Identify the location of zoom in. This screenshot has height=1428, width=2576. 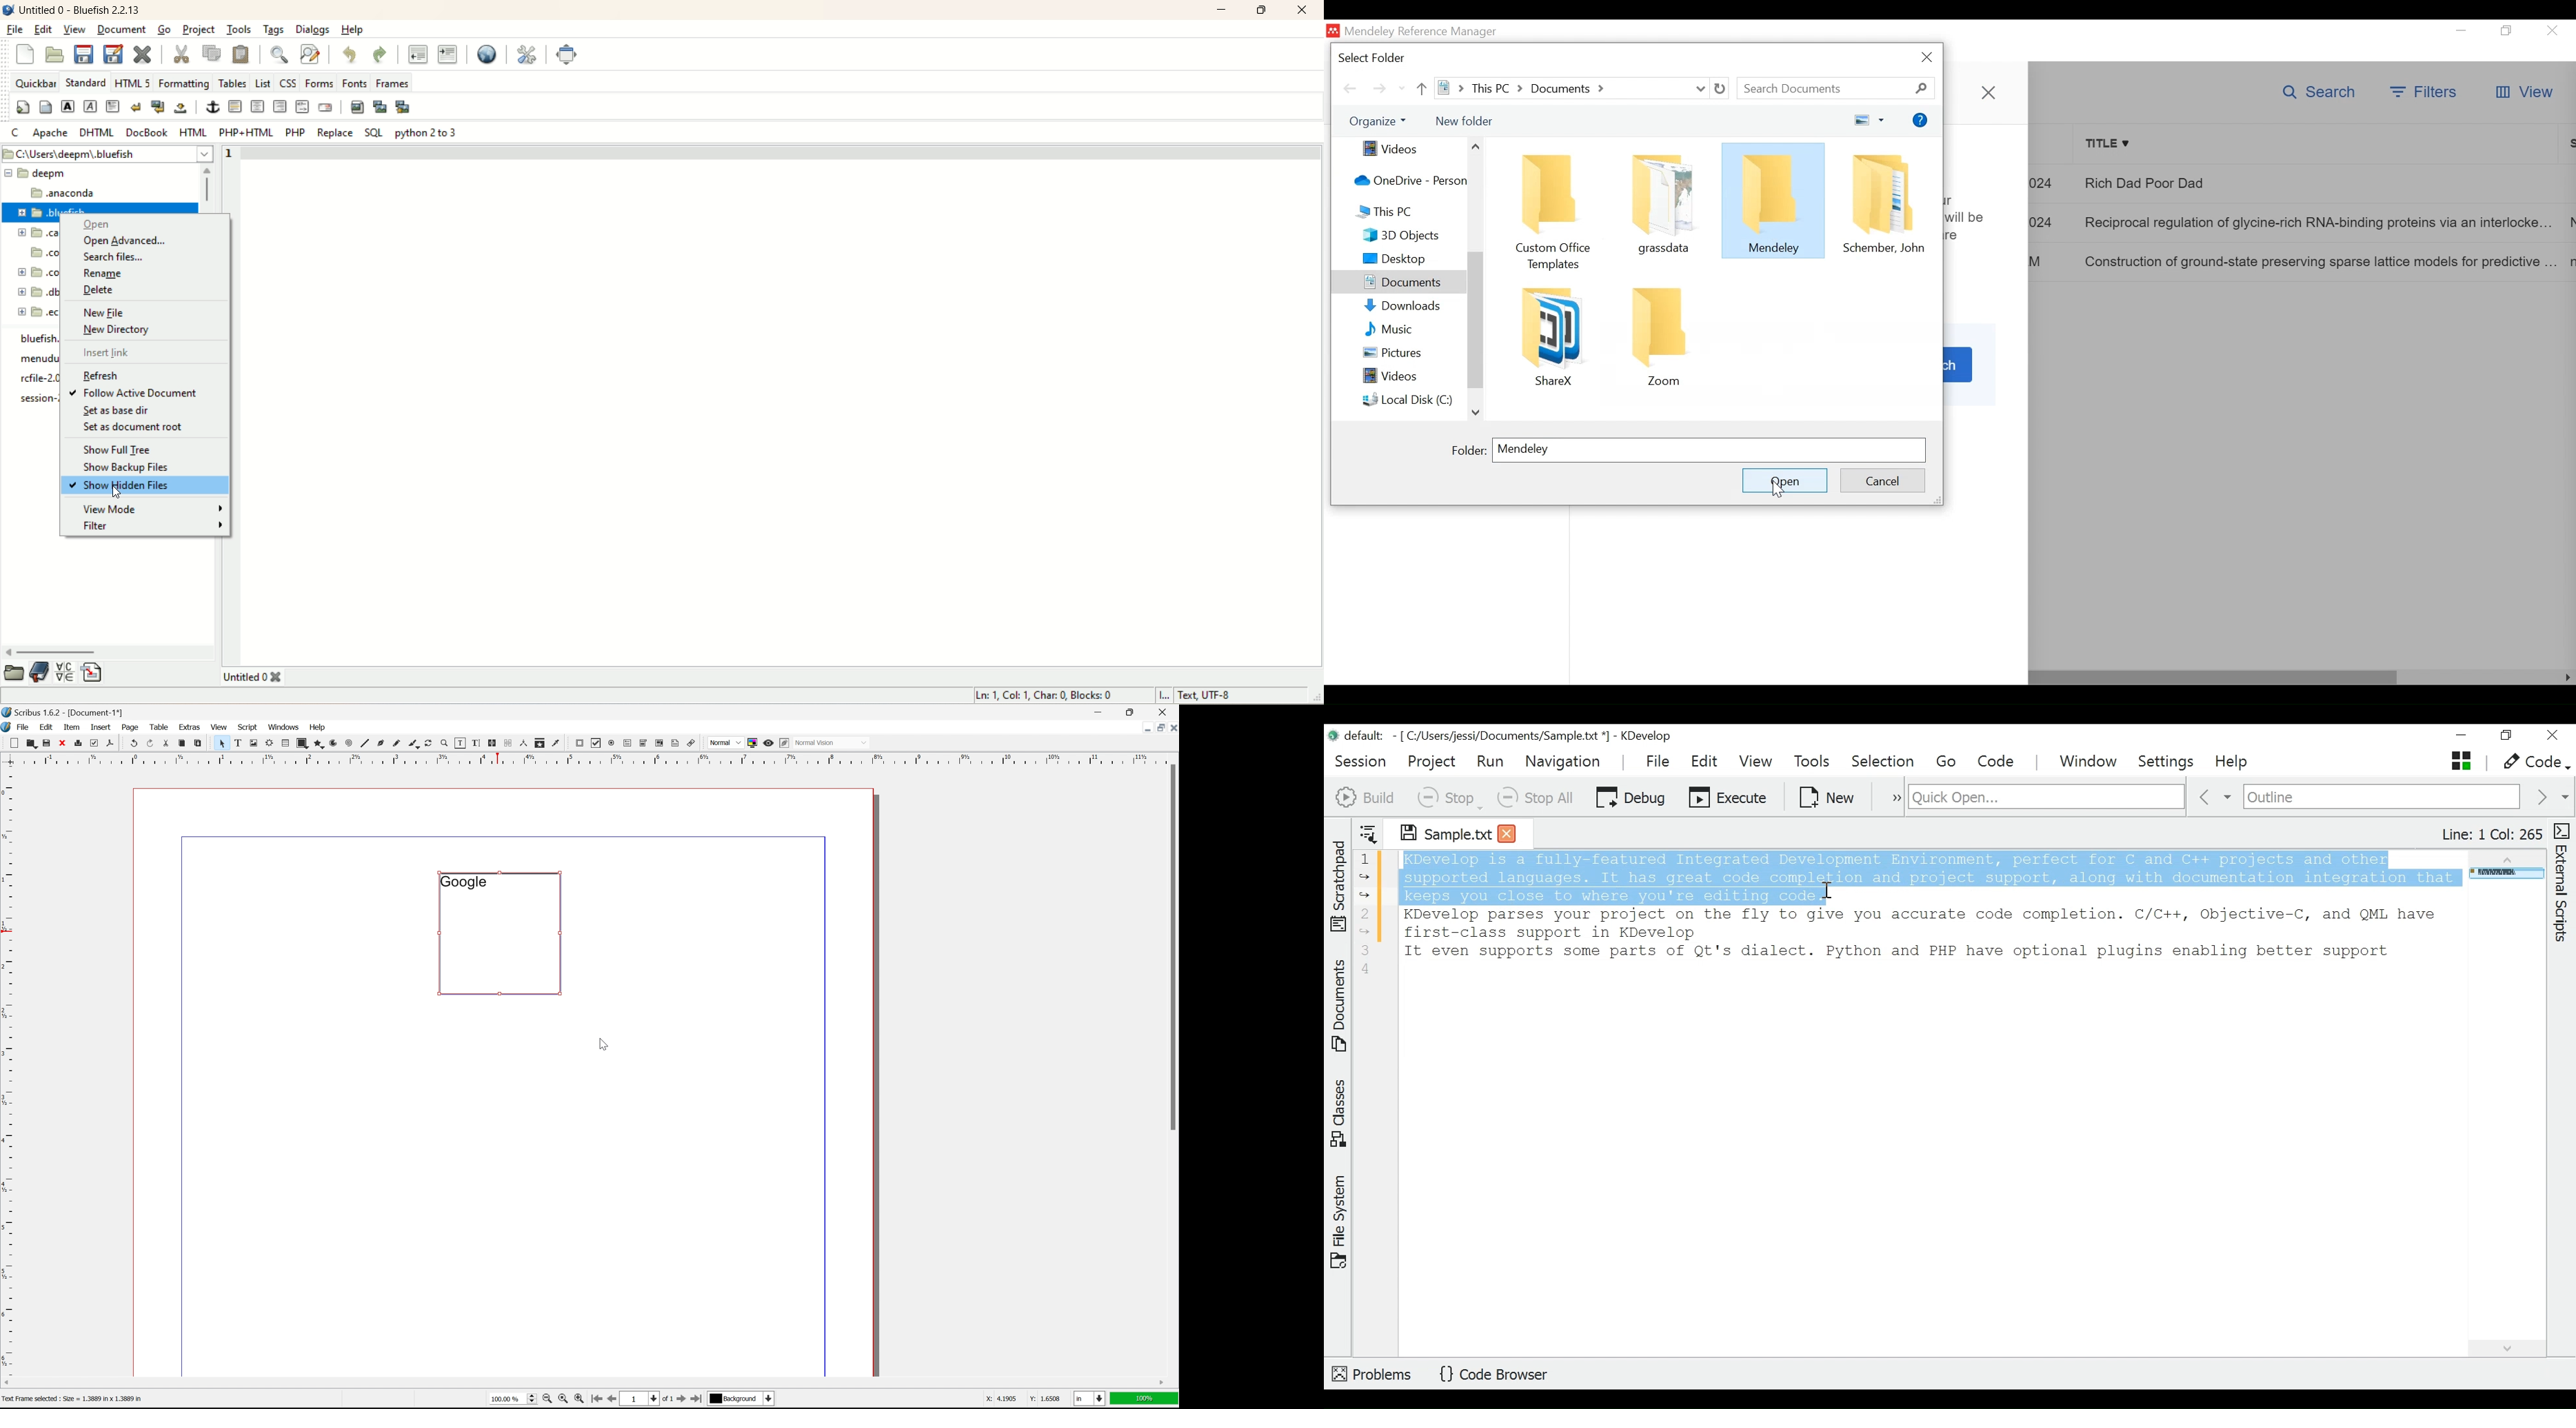
(578, 1400).